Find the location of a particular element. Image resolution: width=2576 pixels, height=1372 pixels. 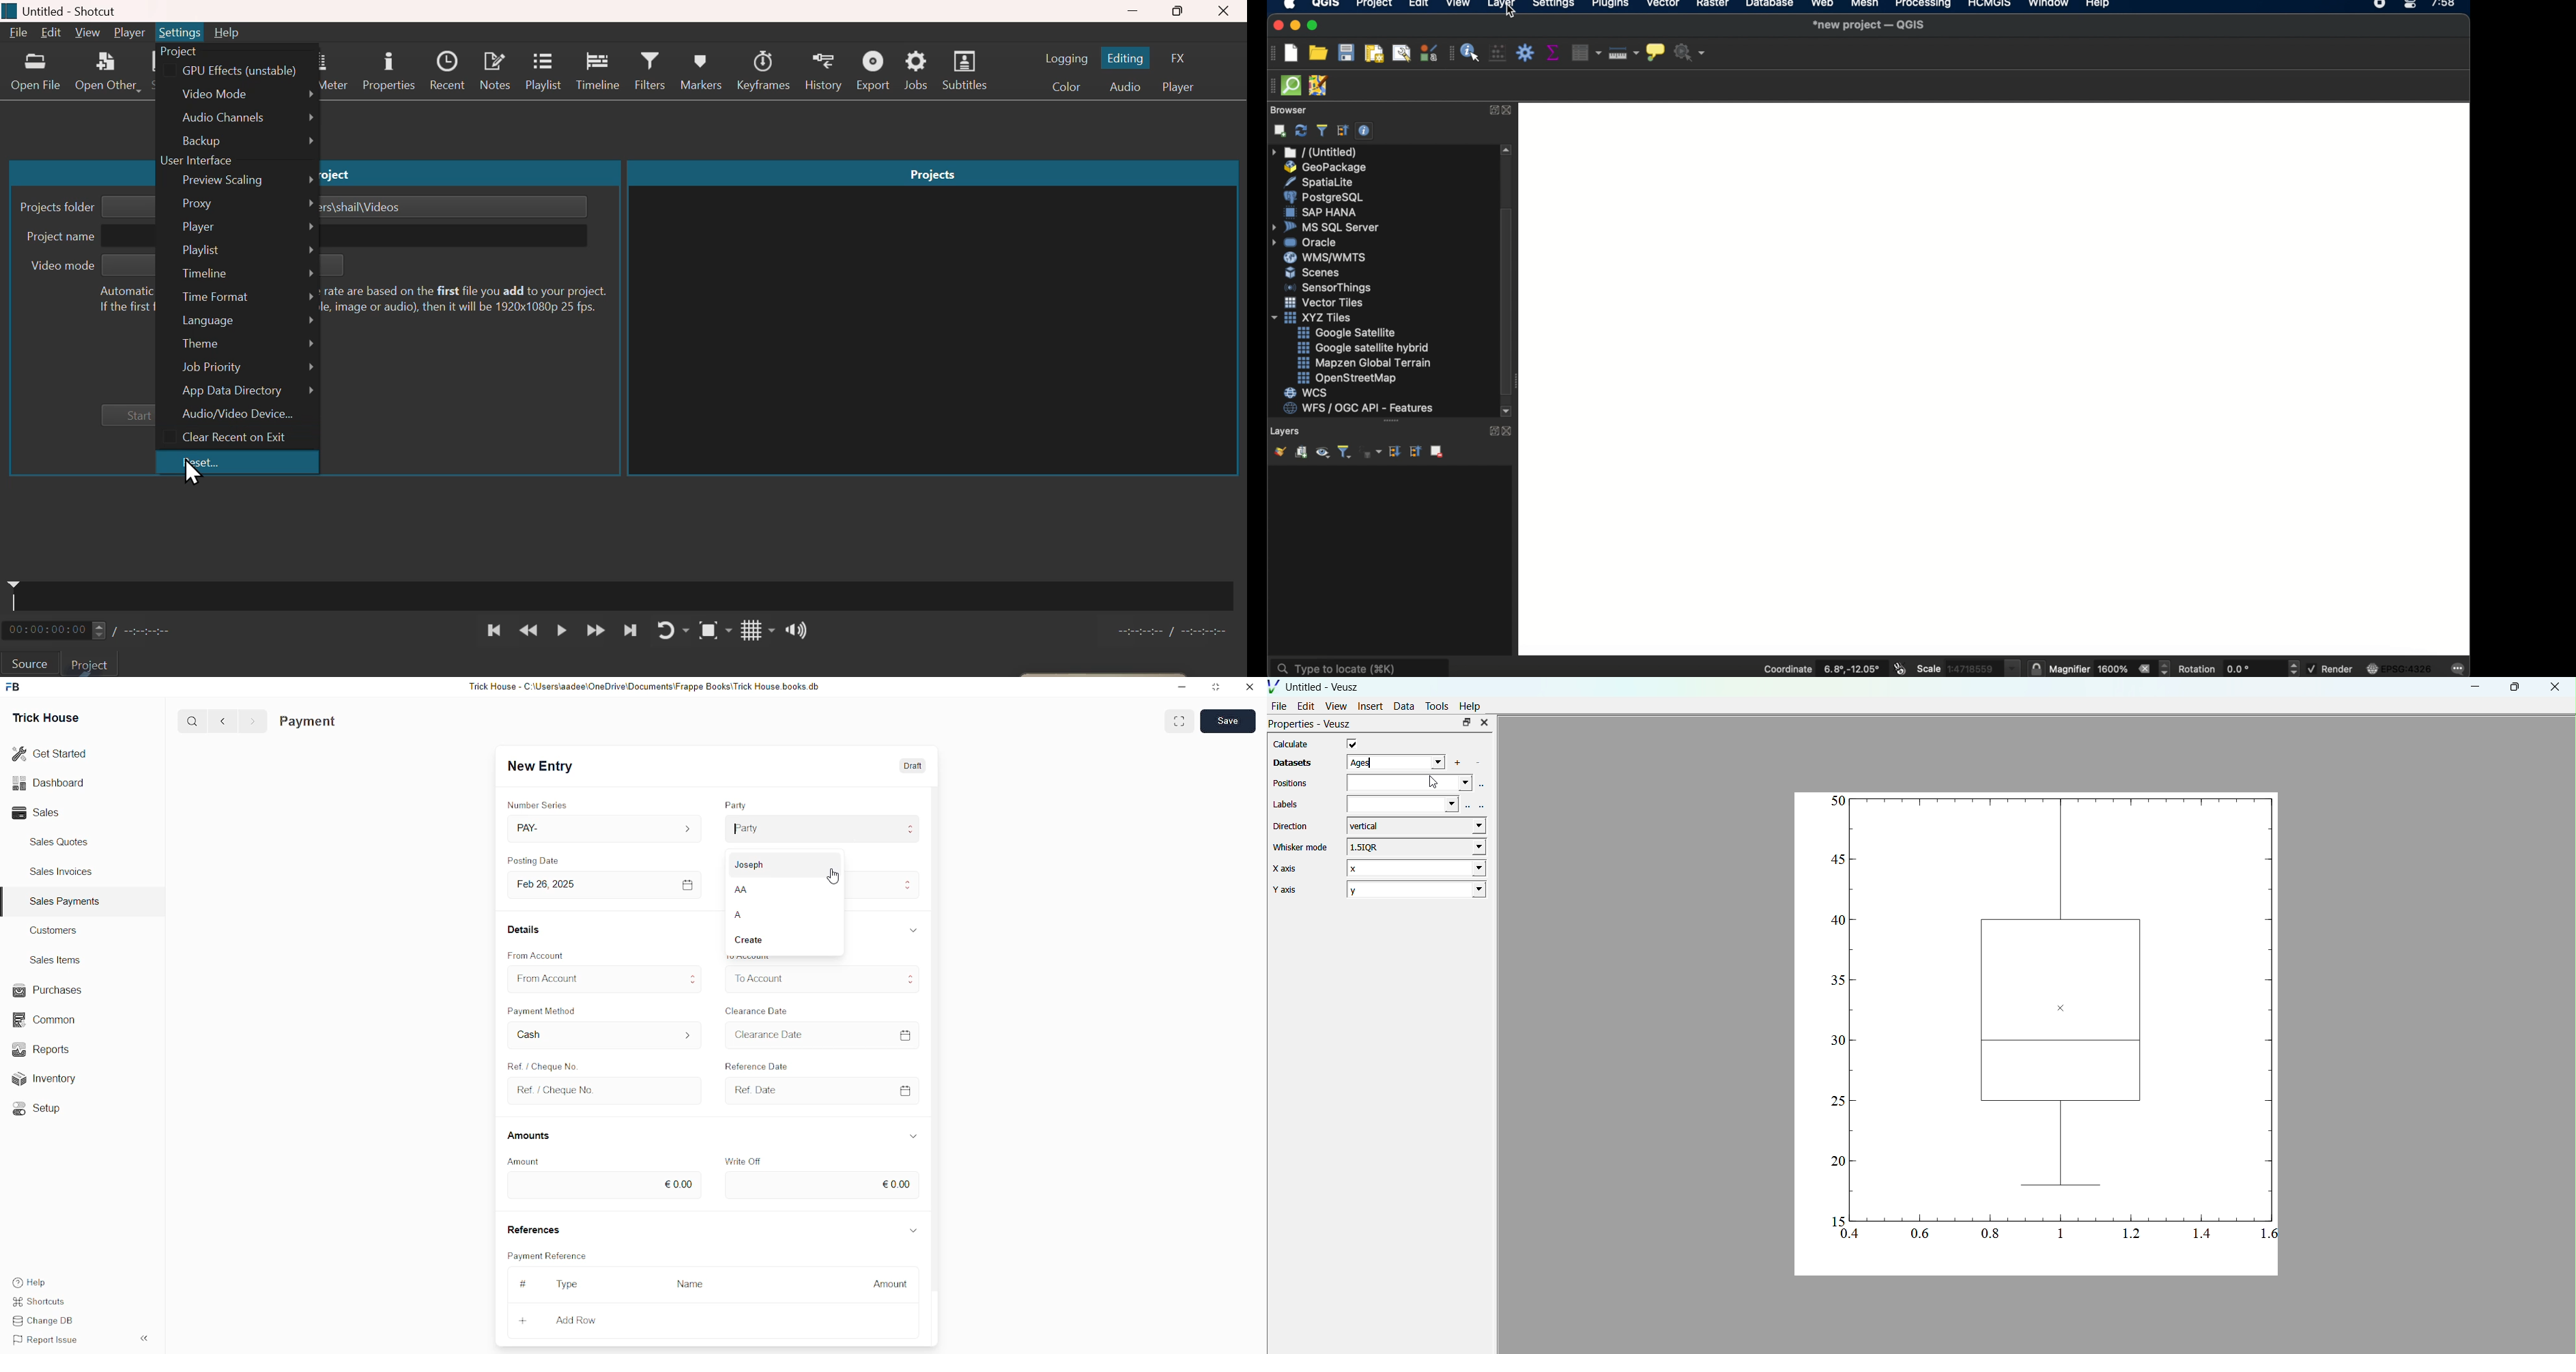

Type is located at coordinates (568, 1285).